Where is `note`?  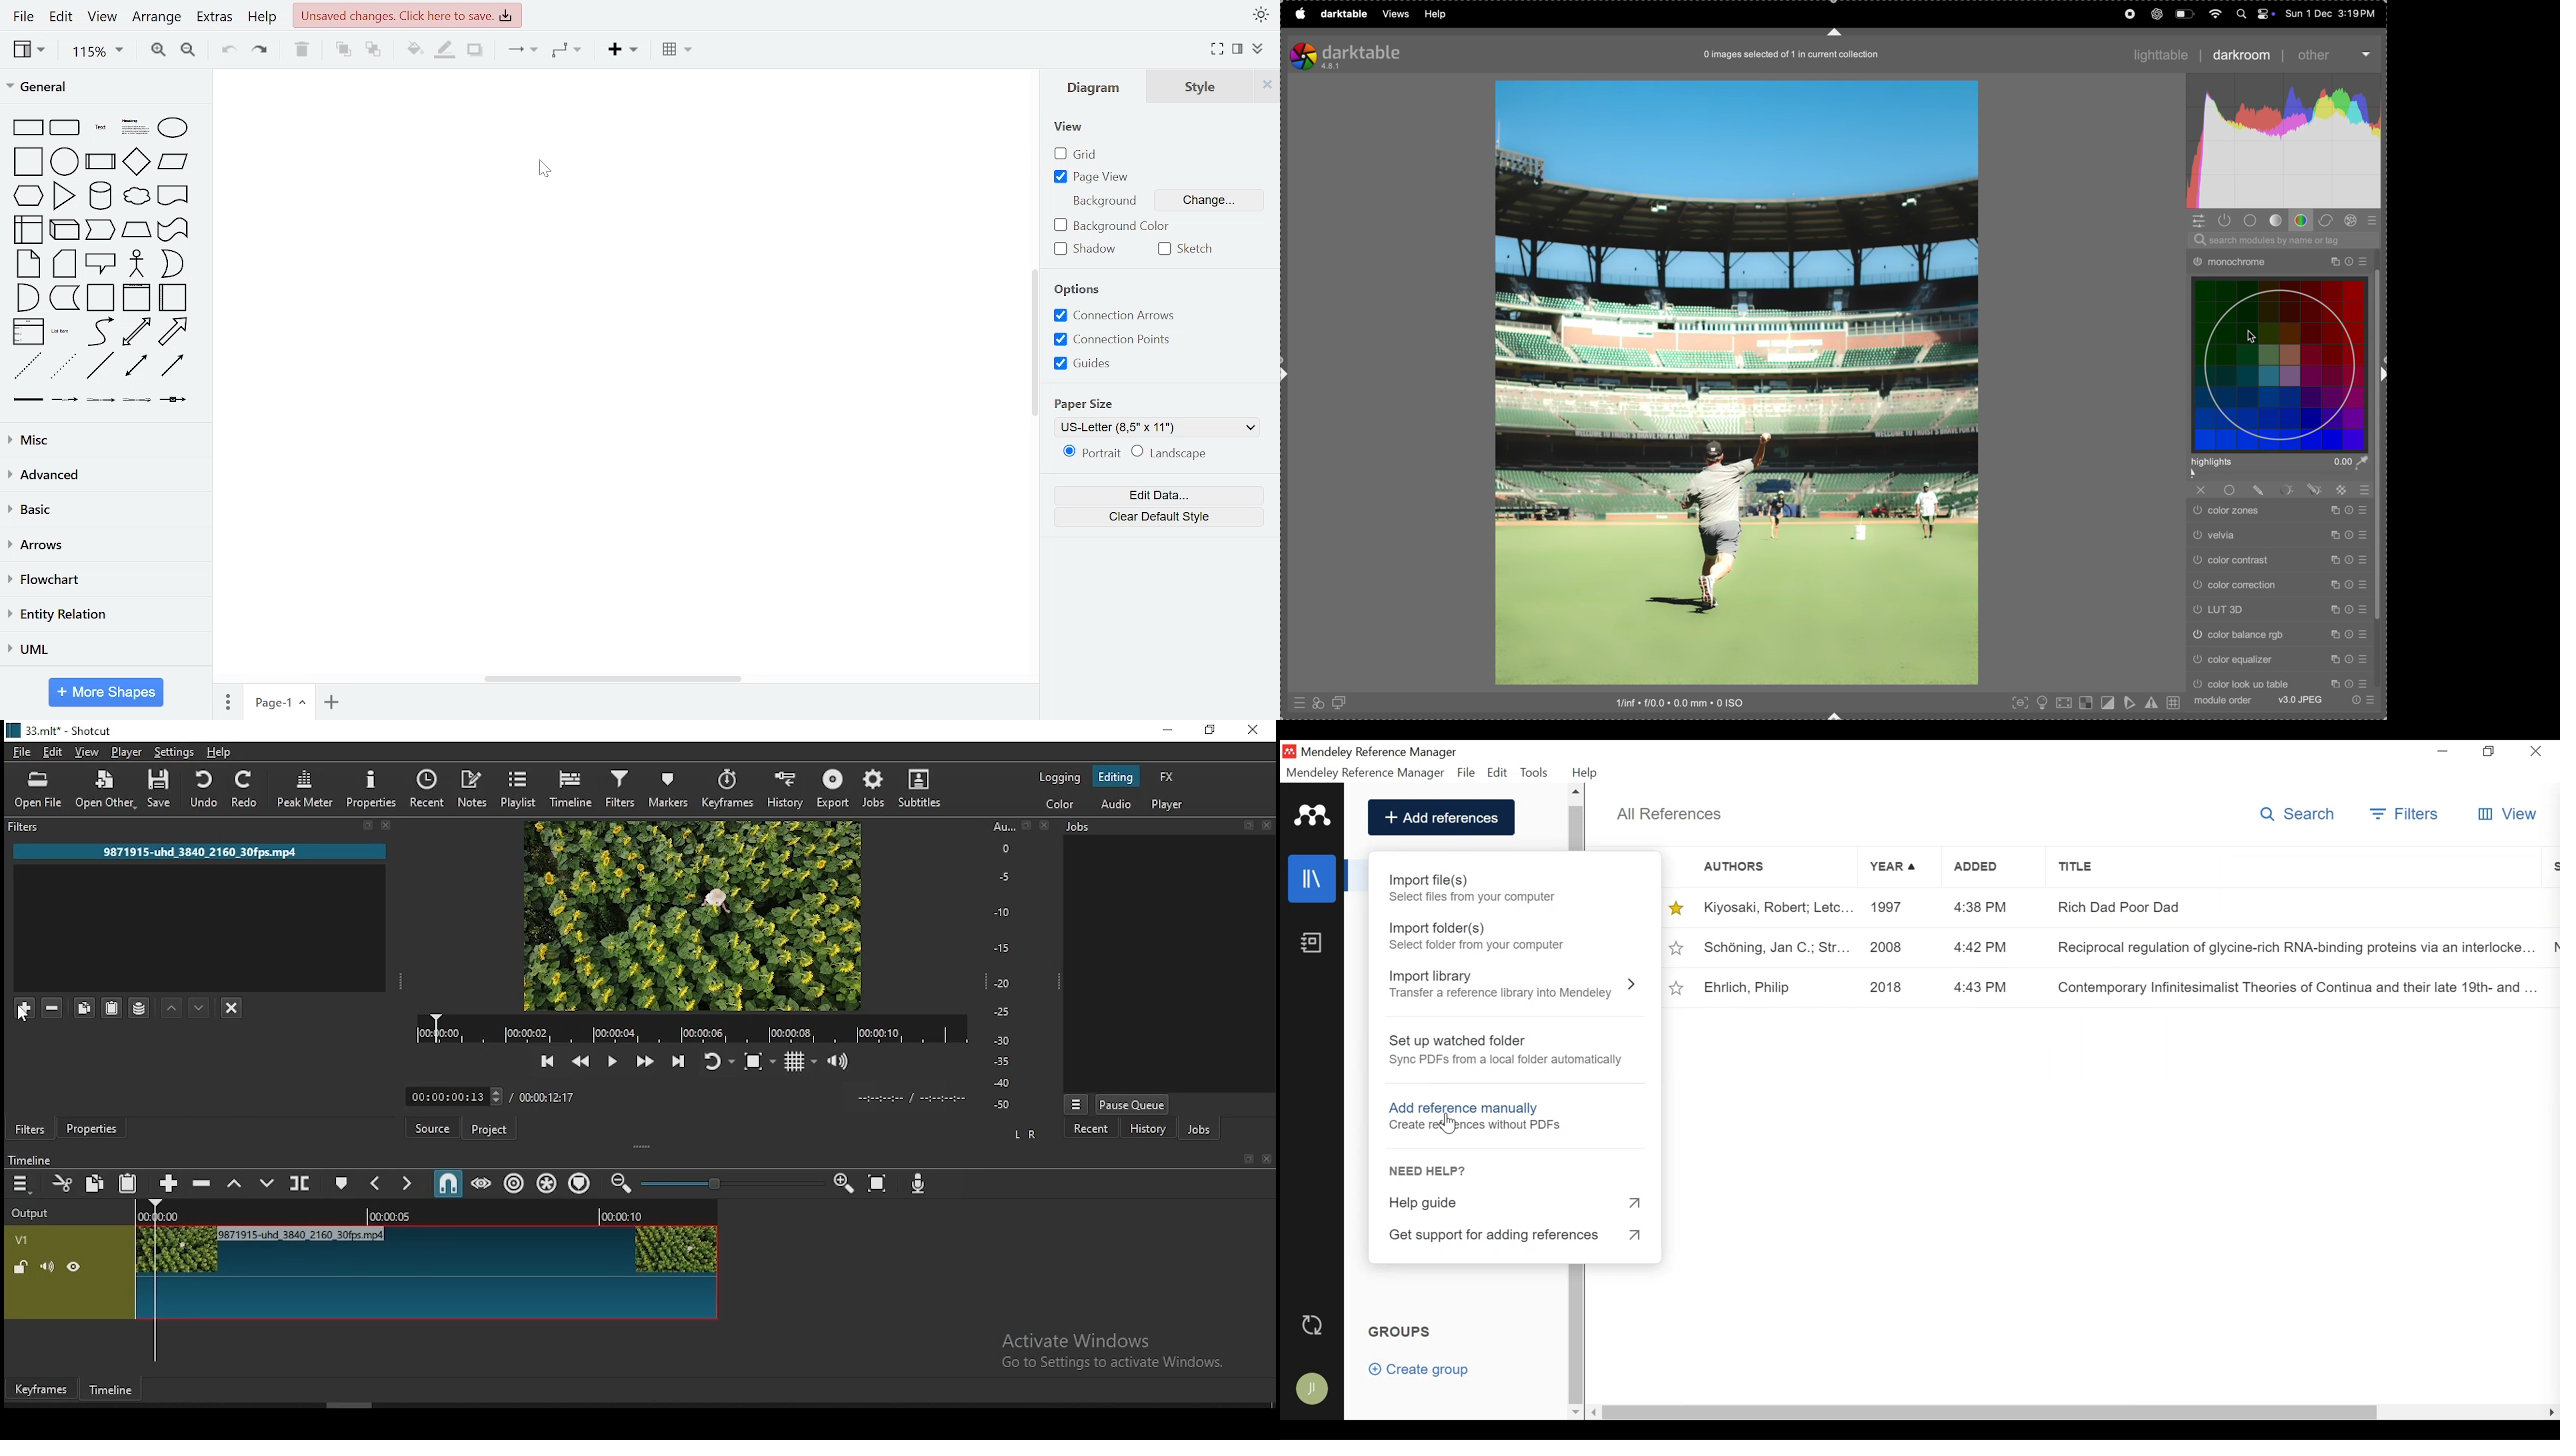
note is located at coordinates (30, 262).